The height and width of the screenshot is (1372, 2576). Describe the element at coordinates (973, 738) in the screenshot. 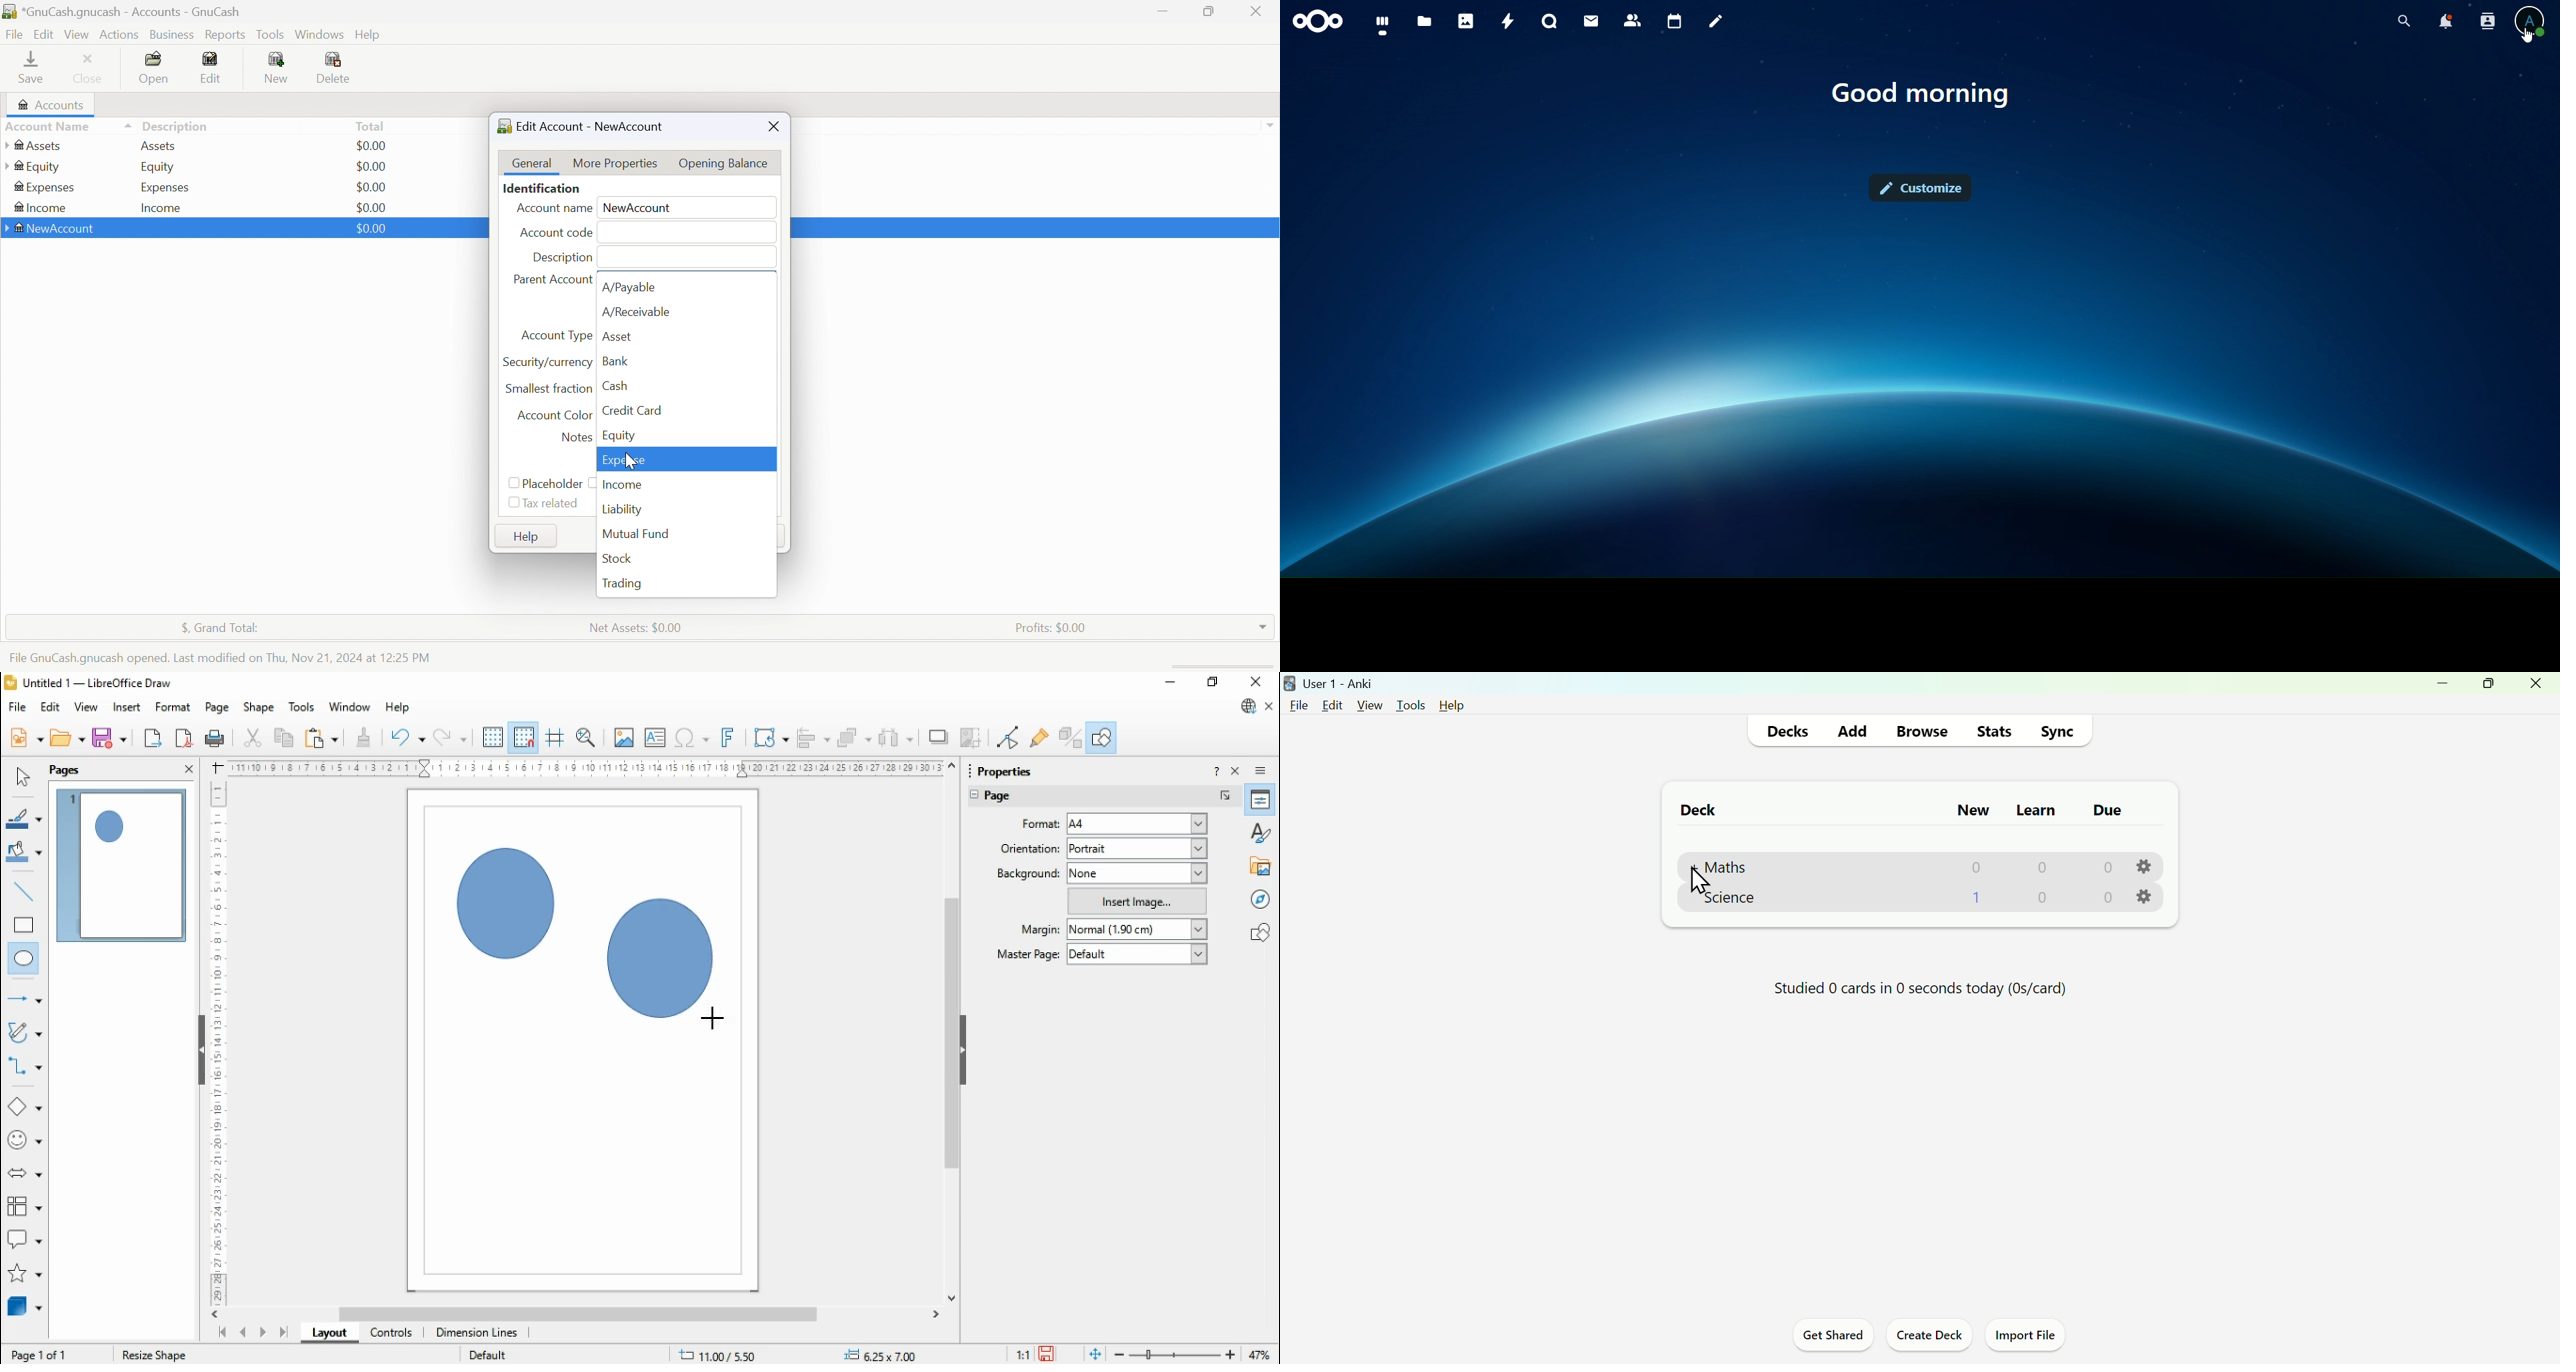

I see `crop image` at that location.